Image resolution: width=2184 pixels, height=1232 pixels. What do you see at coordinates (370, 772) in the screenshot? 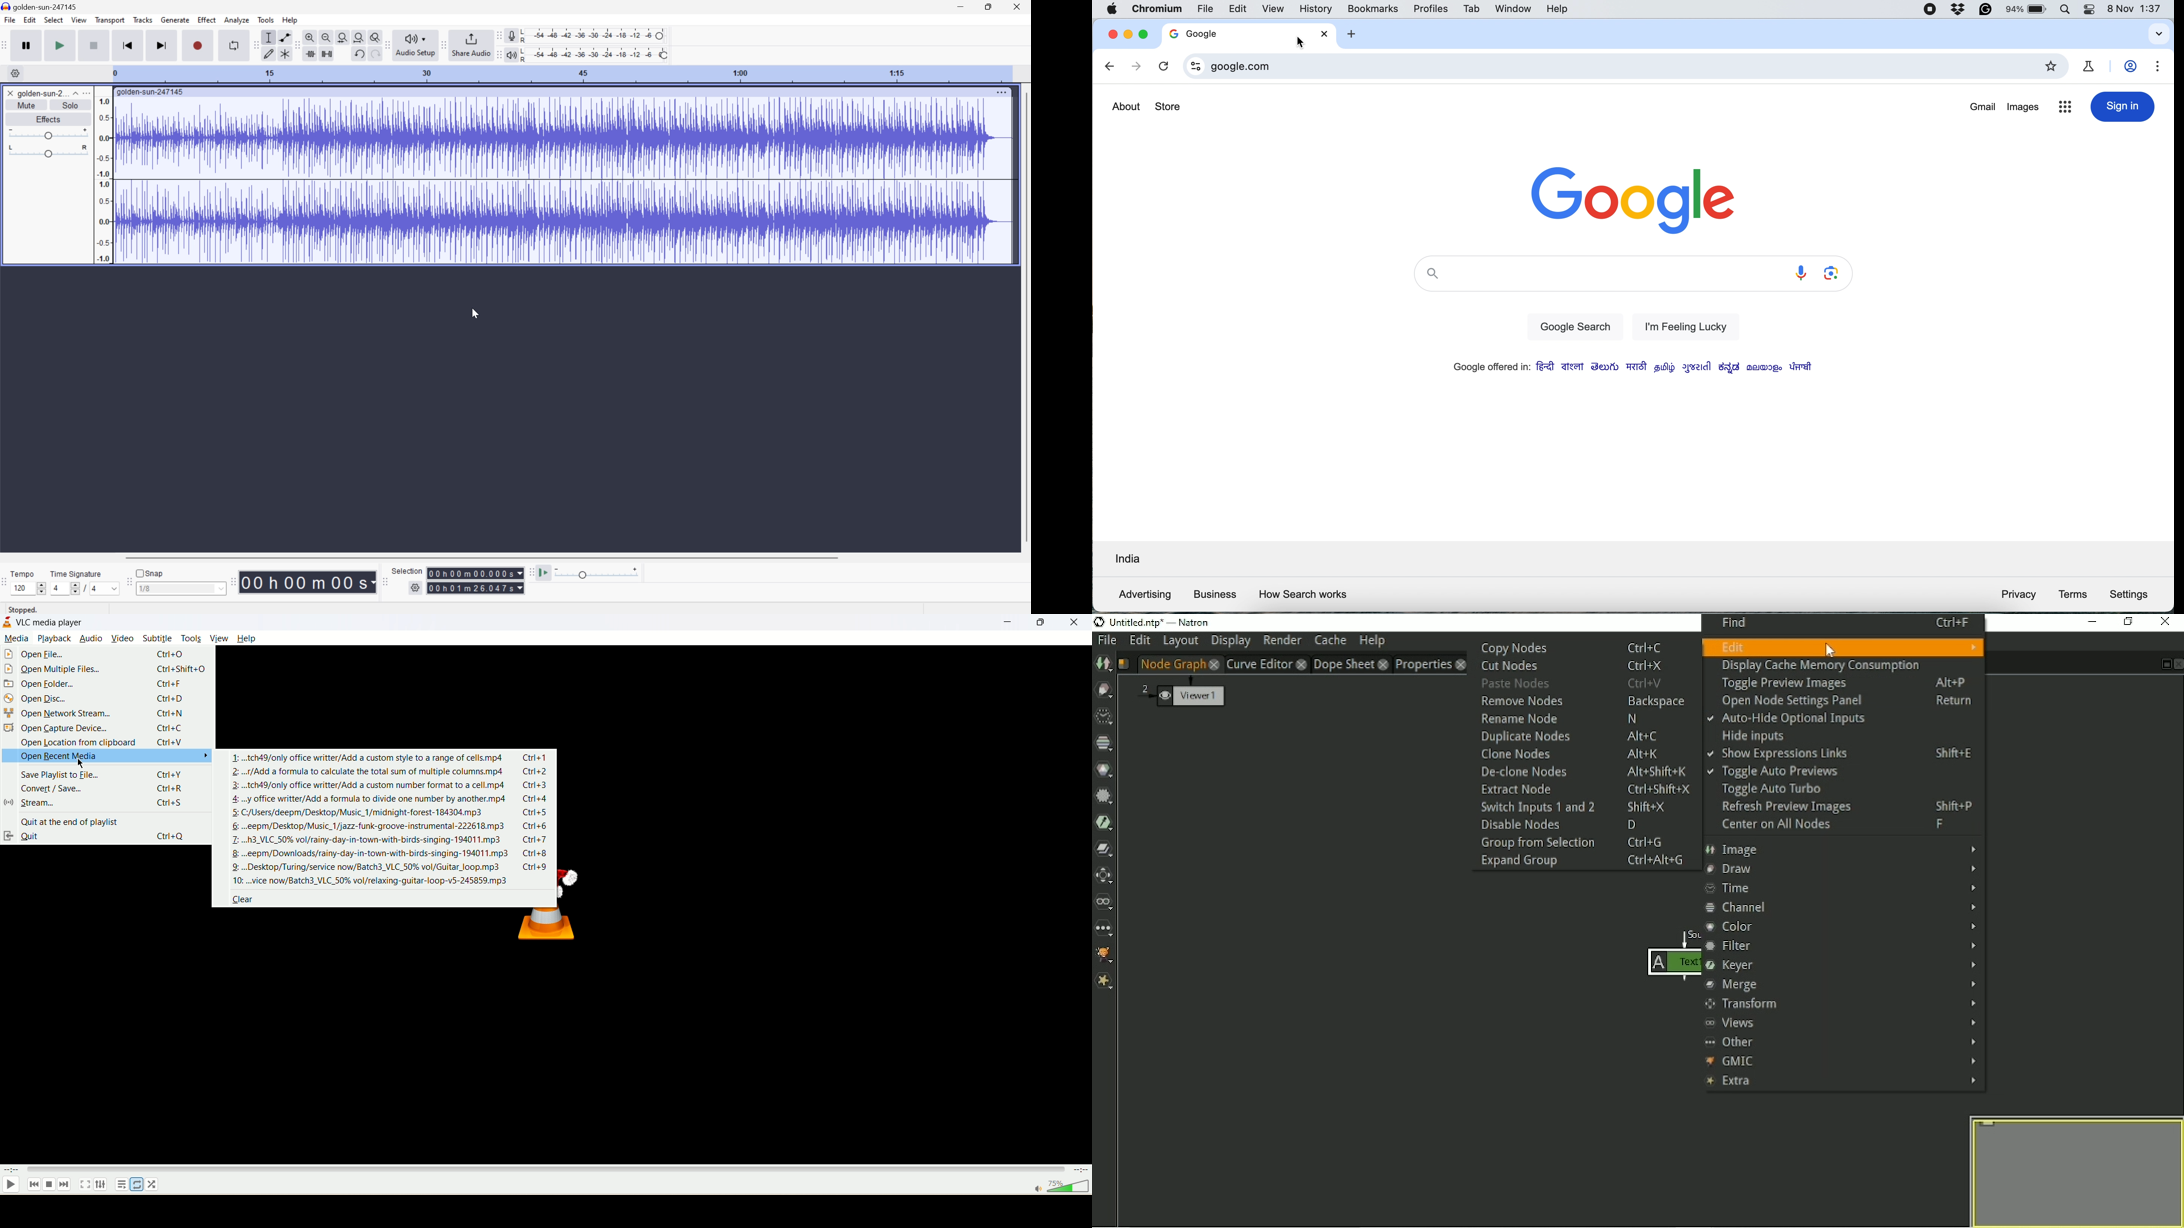
I see `2:..r/Add a formula to calculate the total sum of multiple columns.mp4` at bounding box center [370, 772].